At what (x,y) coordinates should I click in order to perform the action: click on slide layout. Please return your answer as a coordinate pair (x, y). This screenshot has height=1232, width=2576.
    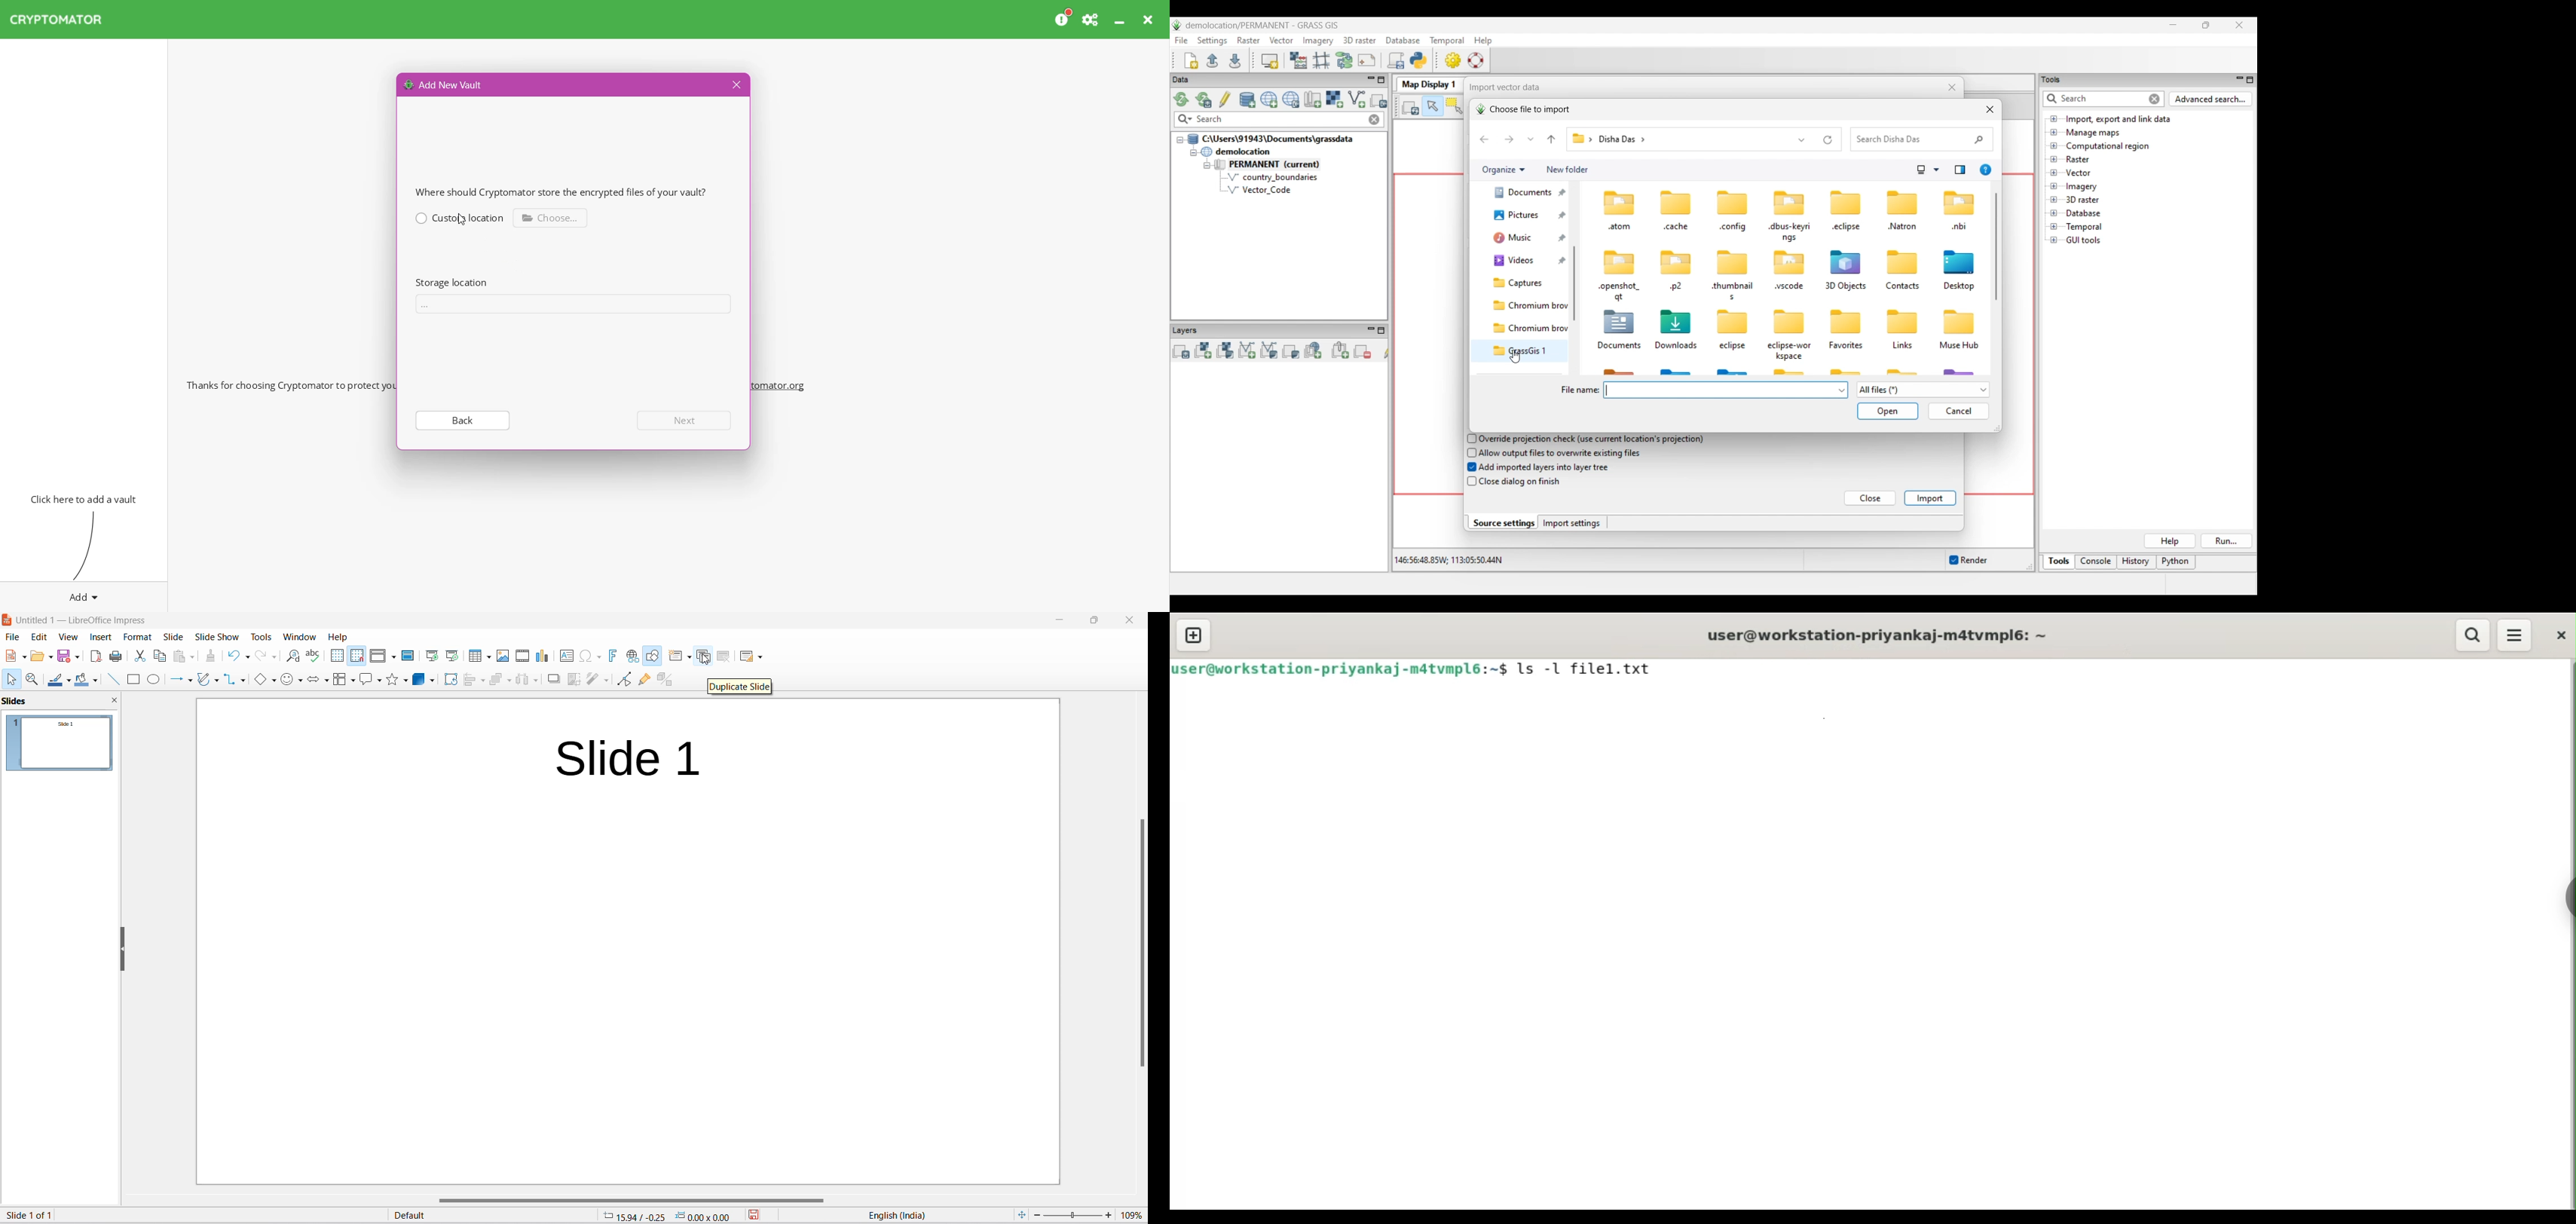
    Looking at the image, I should click on (753, 656).